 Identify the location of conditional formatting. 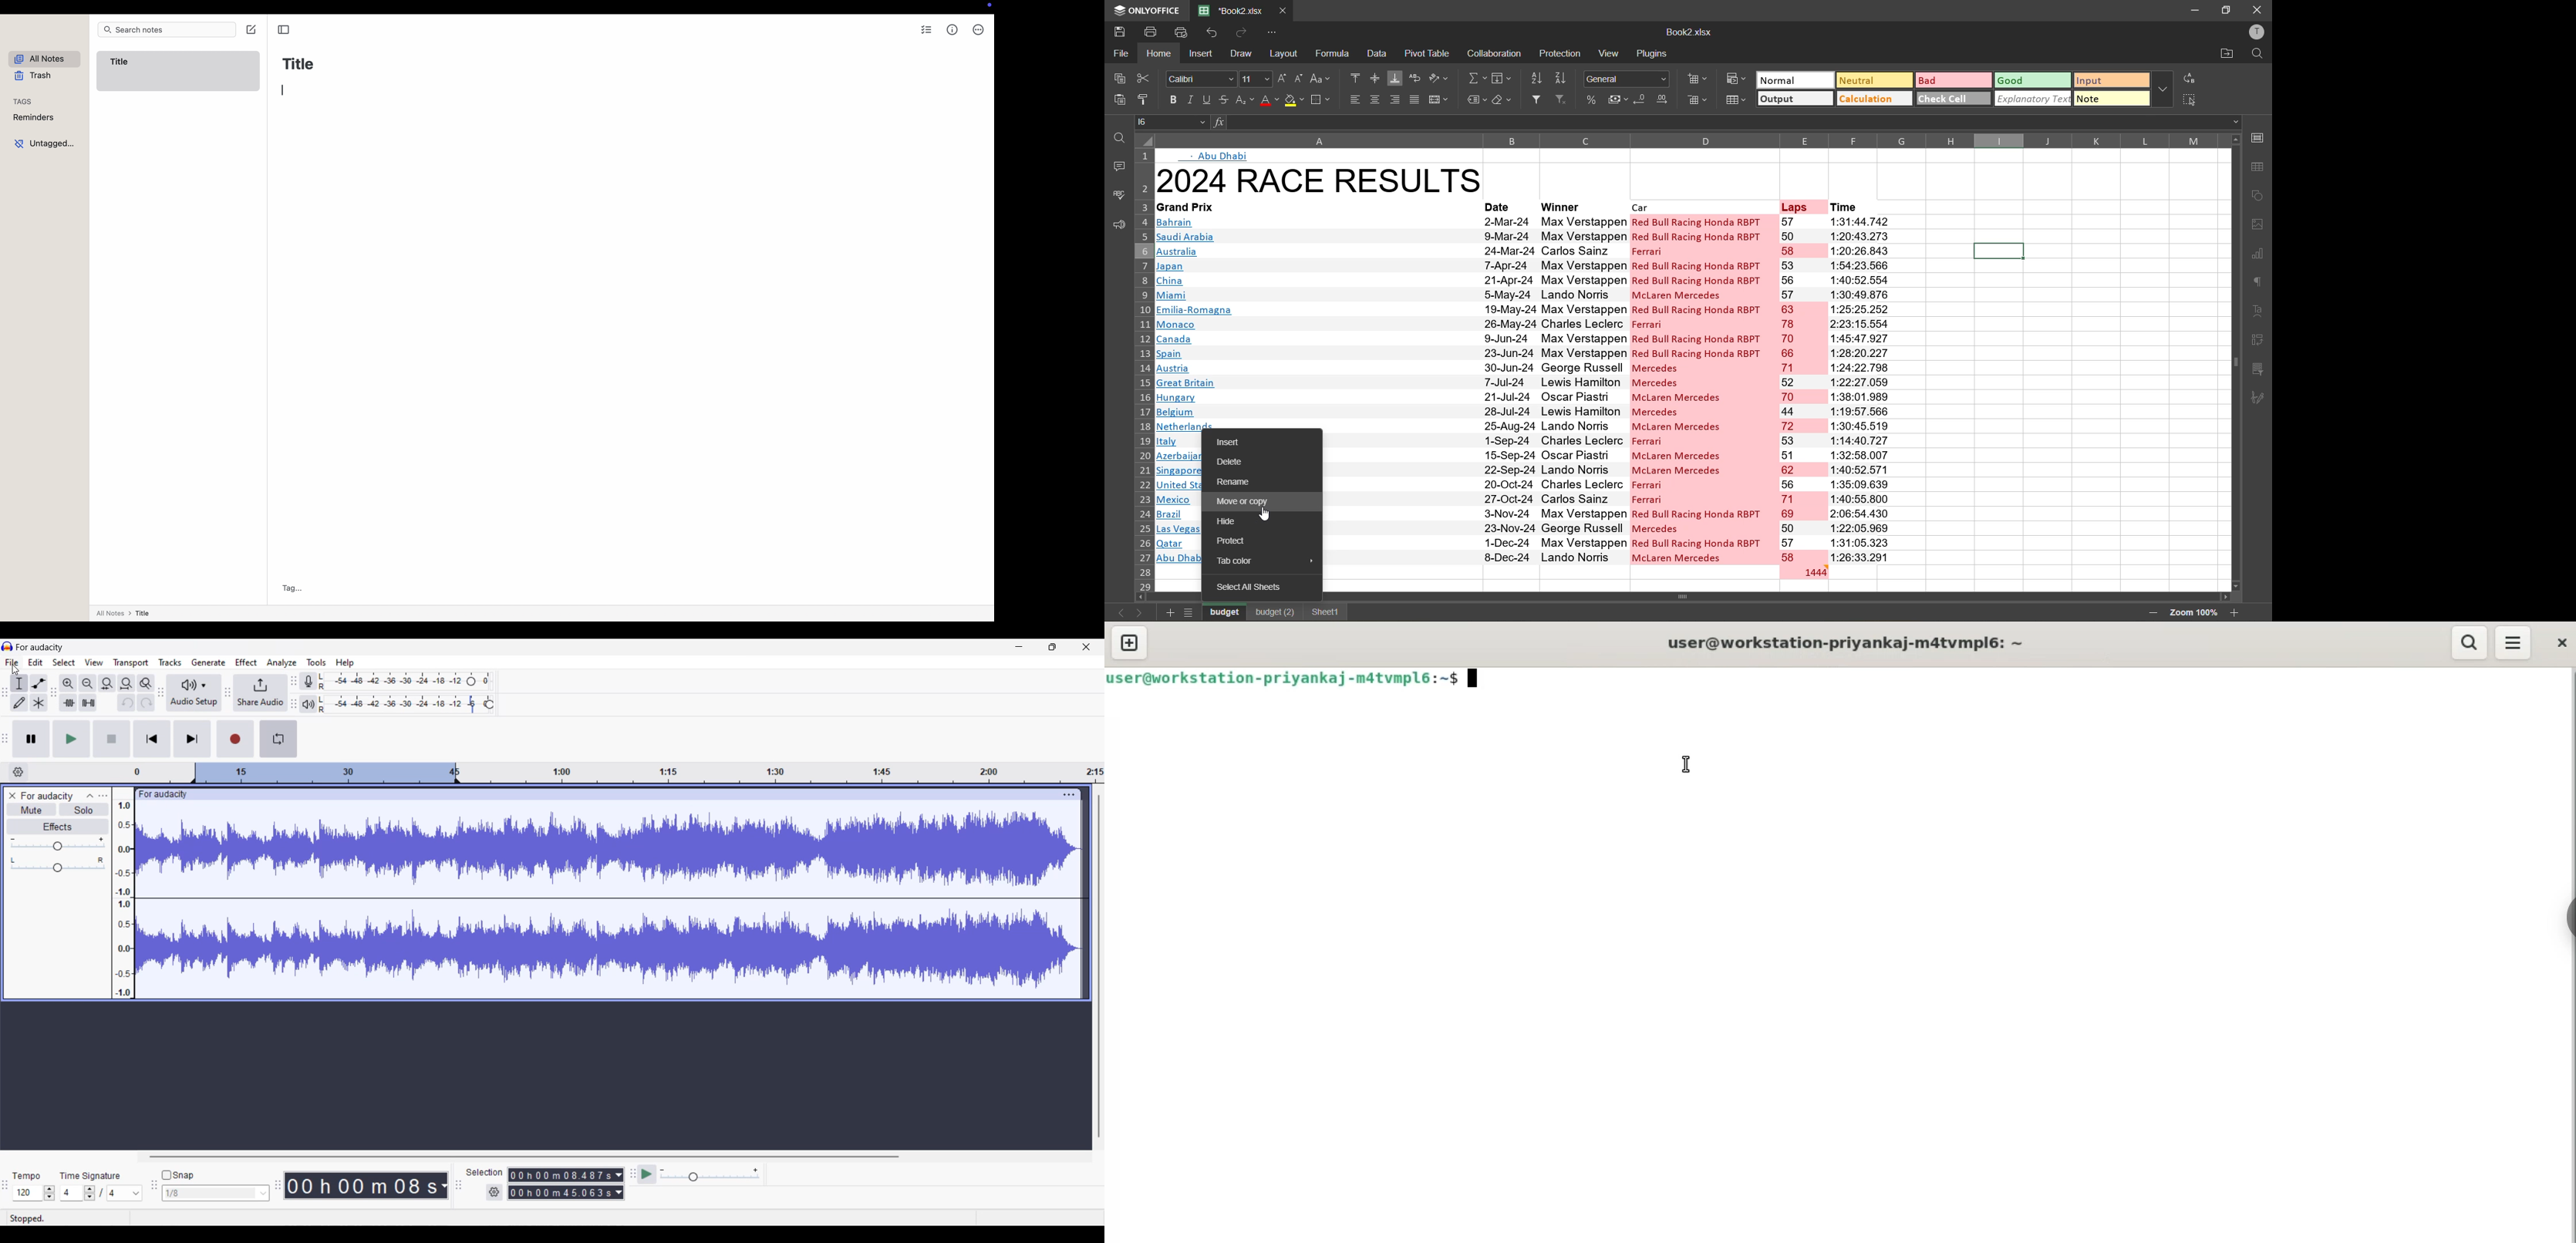
(1736, 78).